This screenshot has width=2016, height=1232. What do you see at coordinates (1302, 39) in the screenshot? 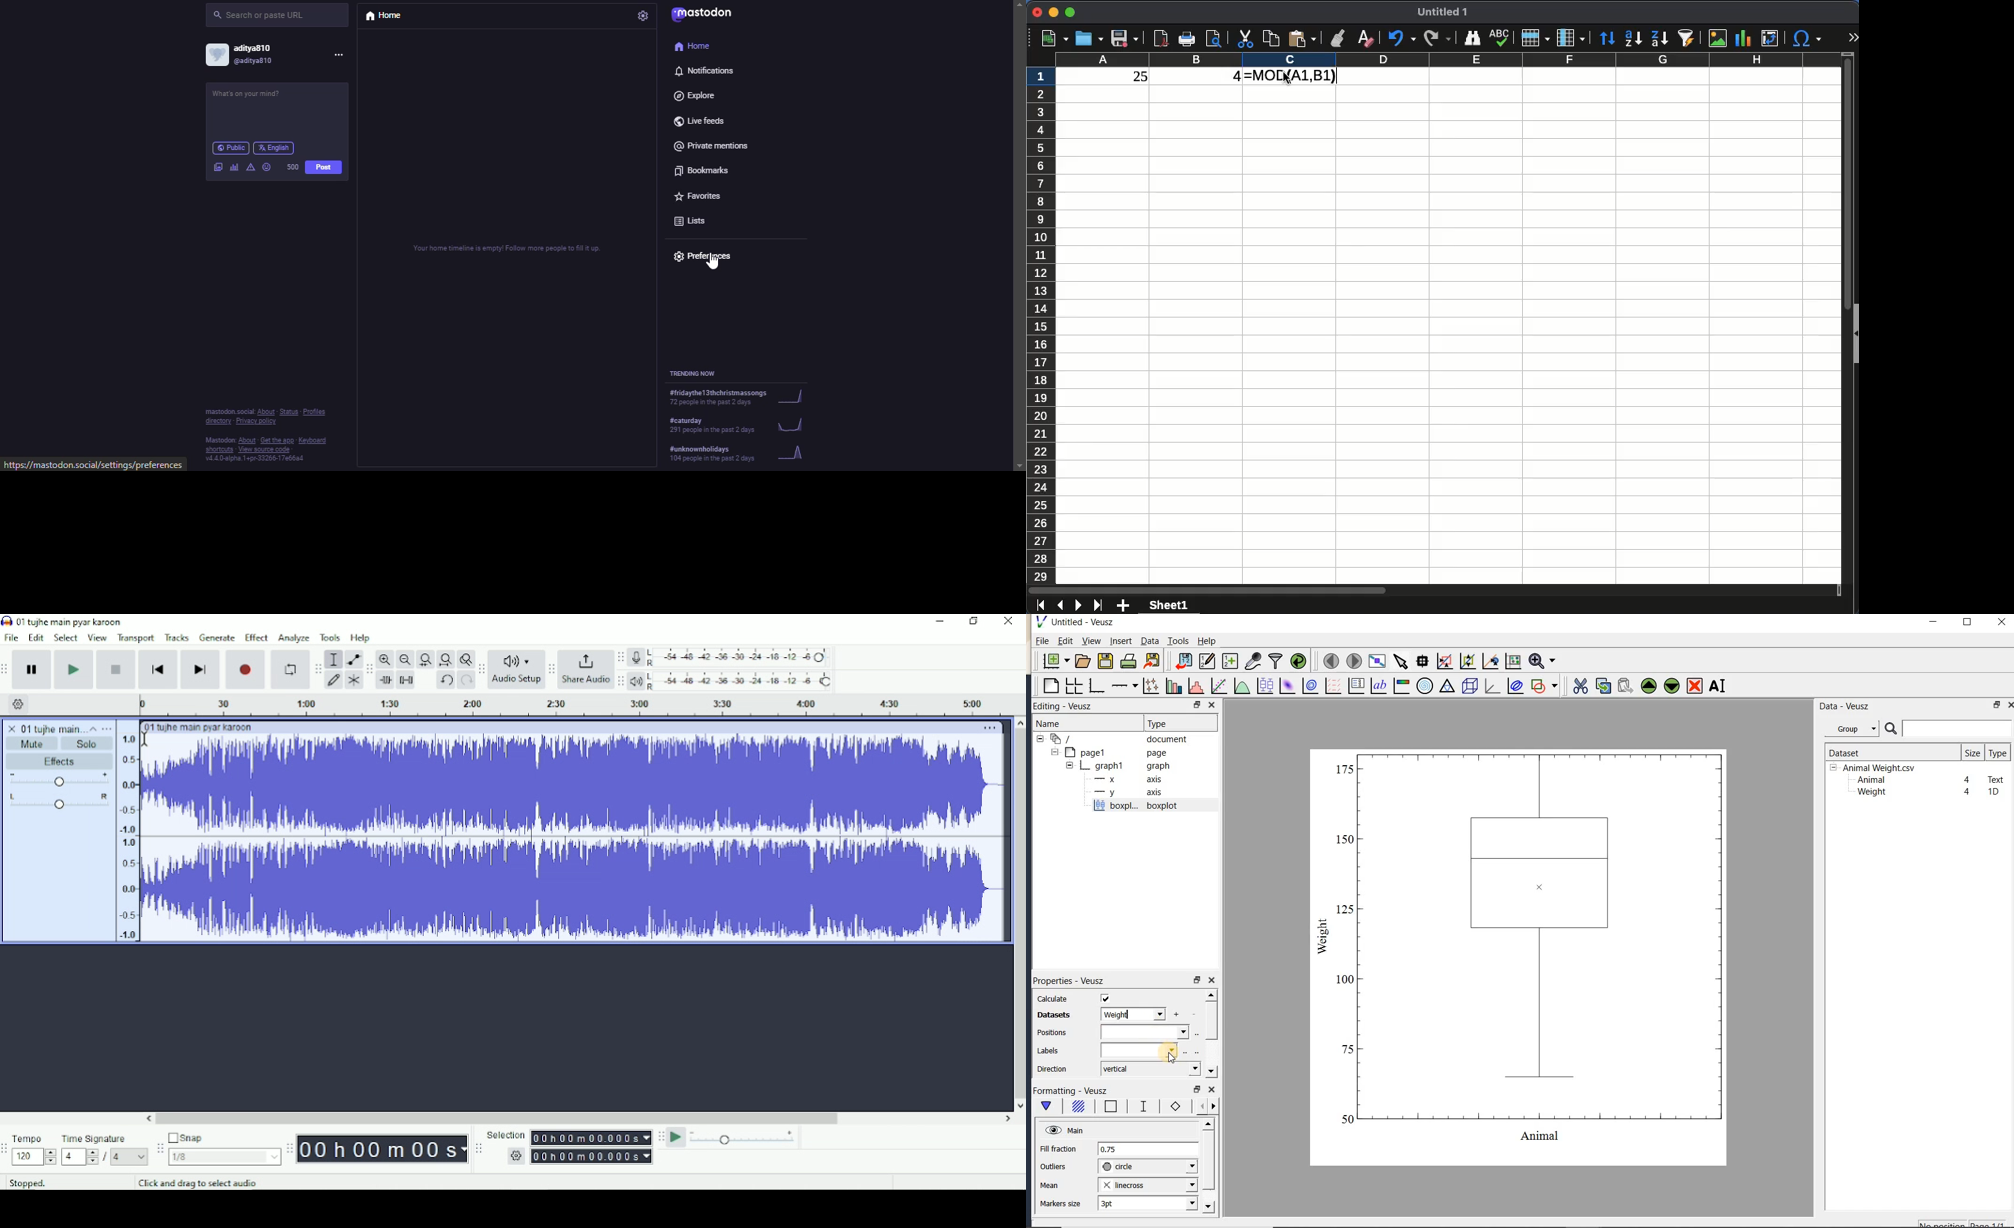
I see `paste` at bounding box center [1302, 39].